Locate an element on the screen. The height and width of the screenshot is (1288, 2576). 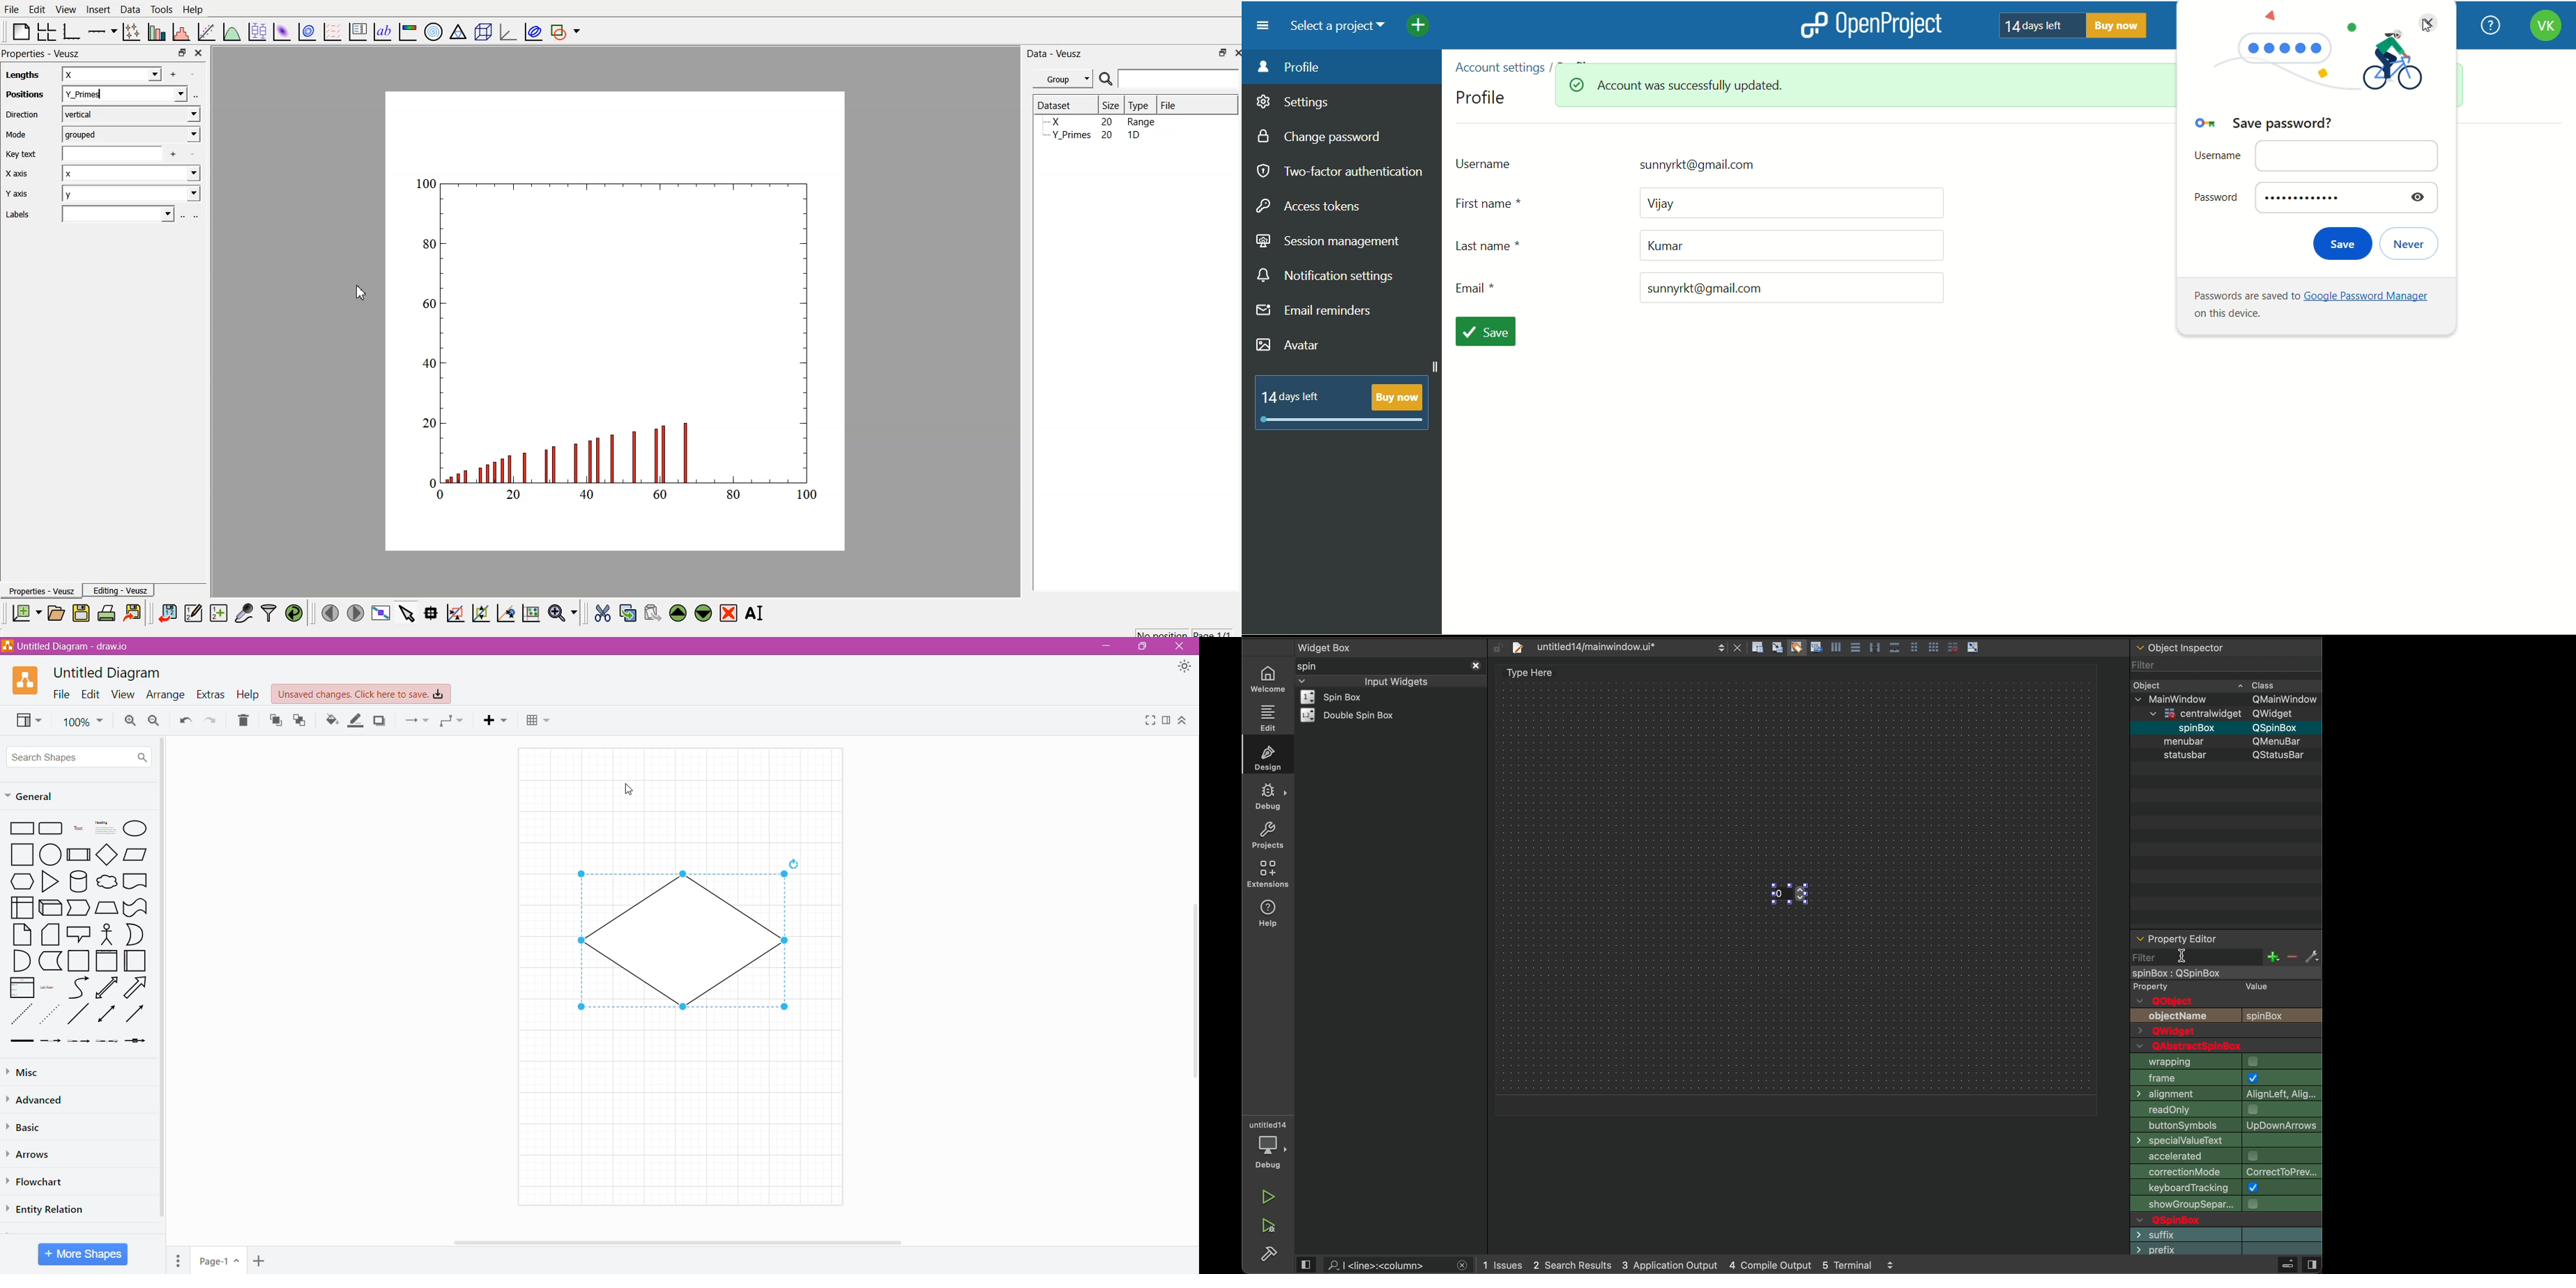
widget is located at coordinates (1352, 715).